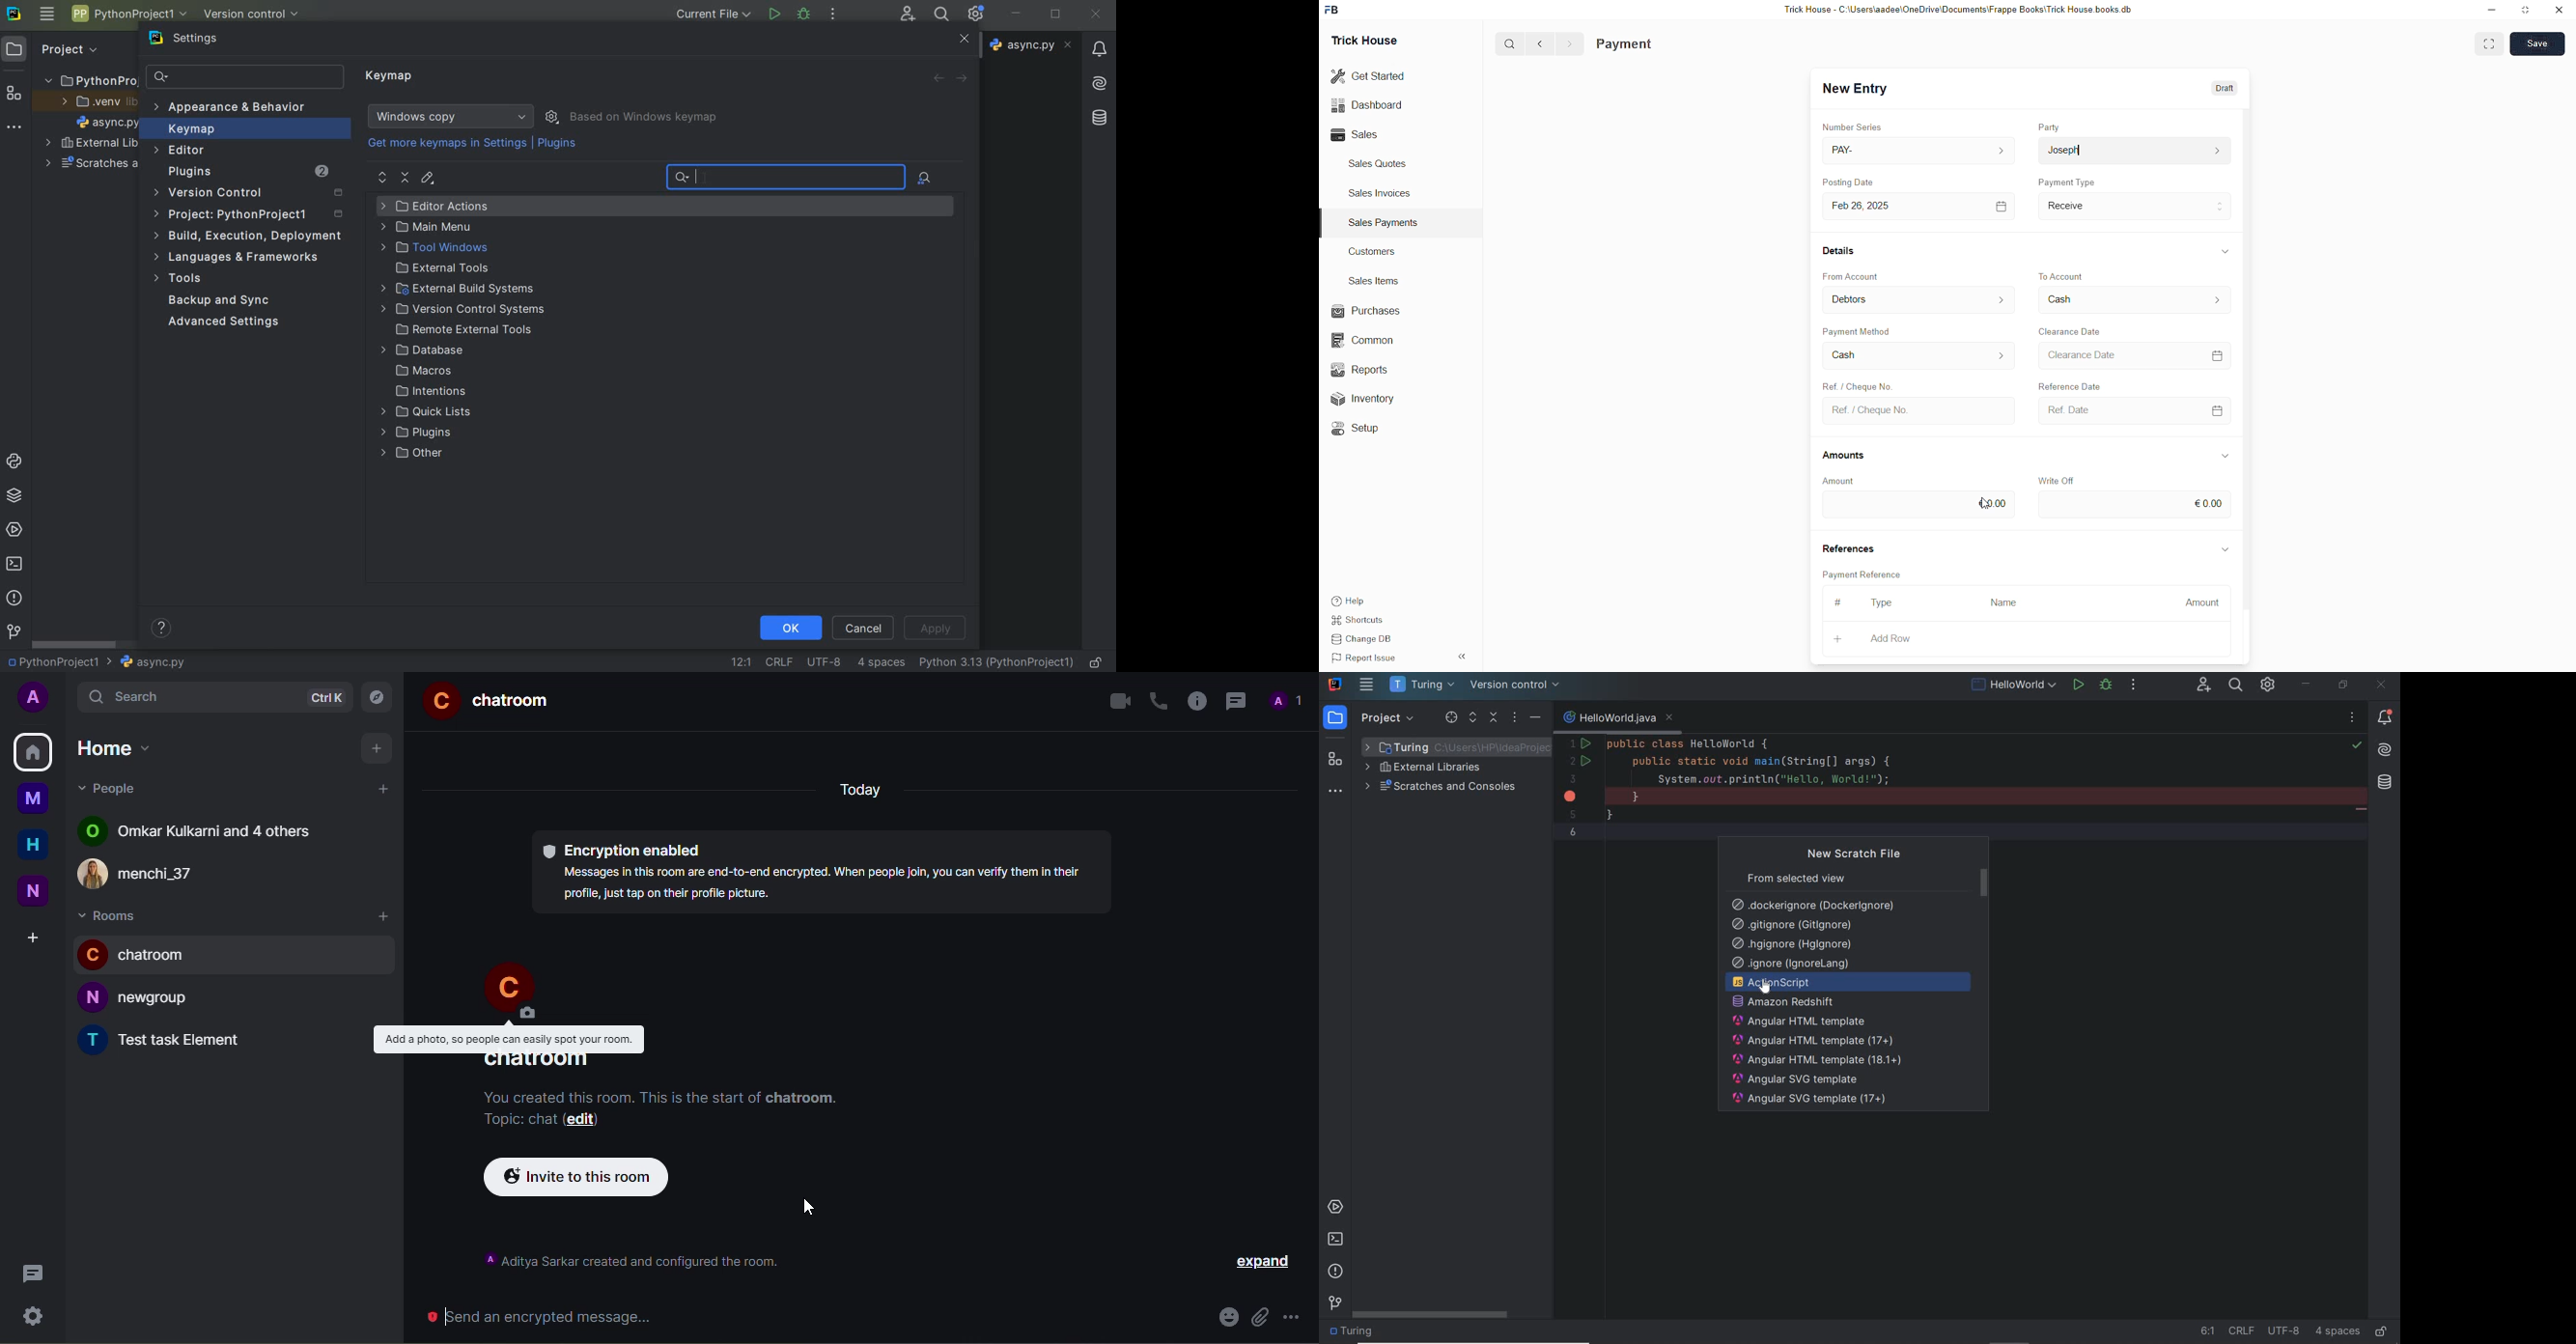 The height and width of the screenshot is (1344, 2576). I want to click on Clearance Date, so click(2135, 355).